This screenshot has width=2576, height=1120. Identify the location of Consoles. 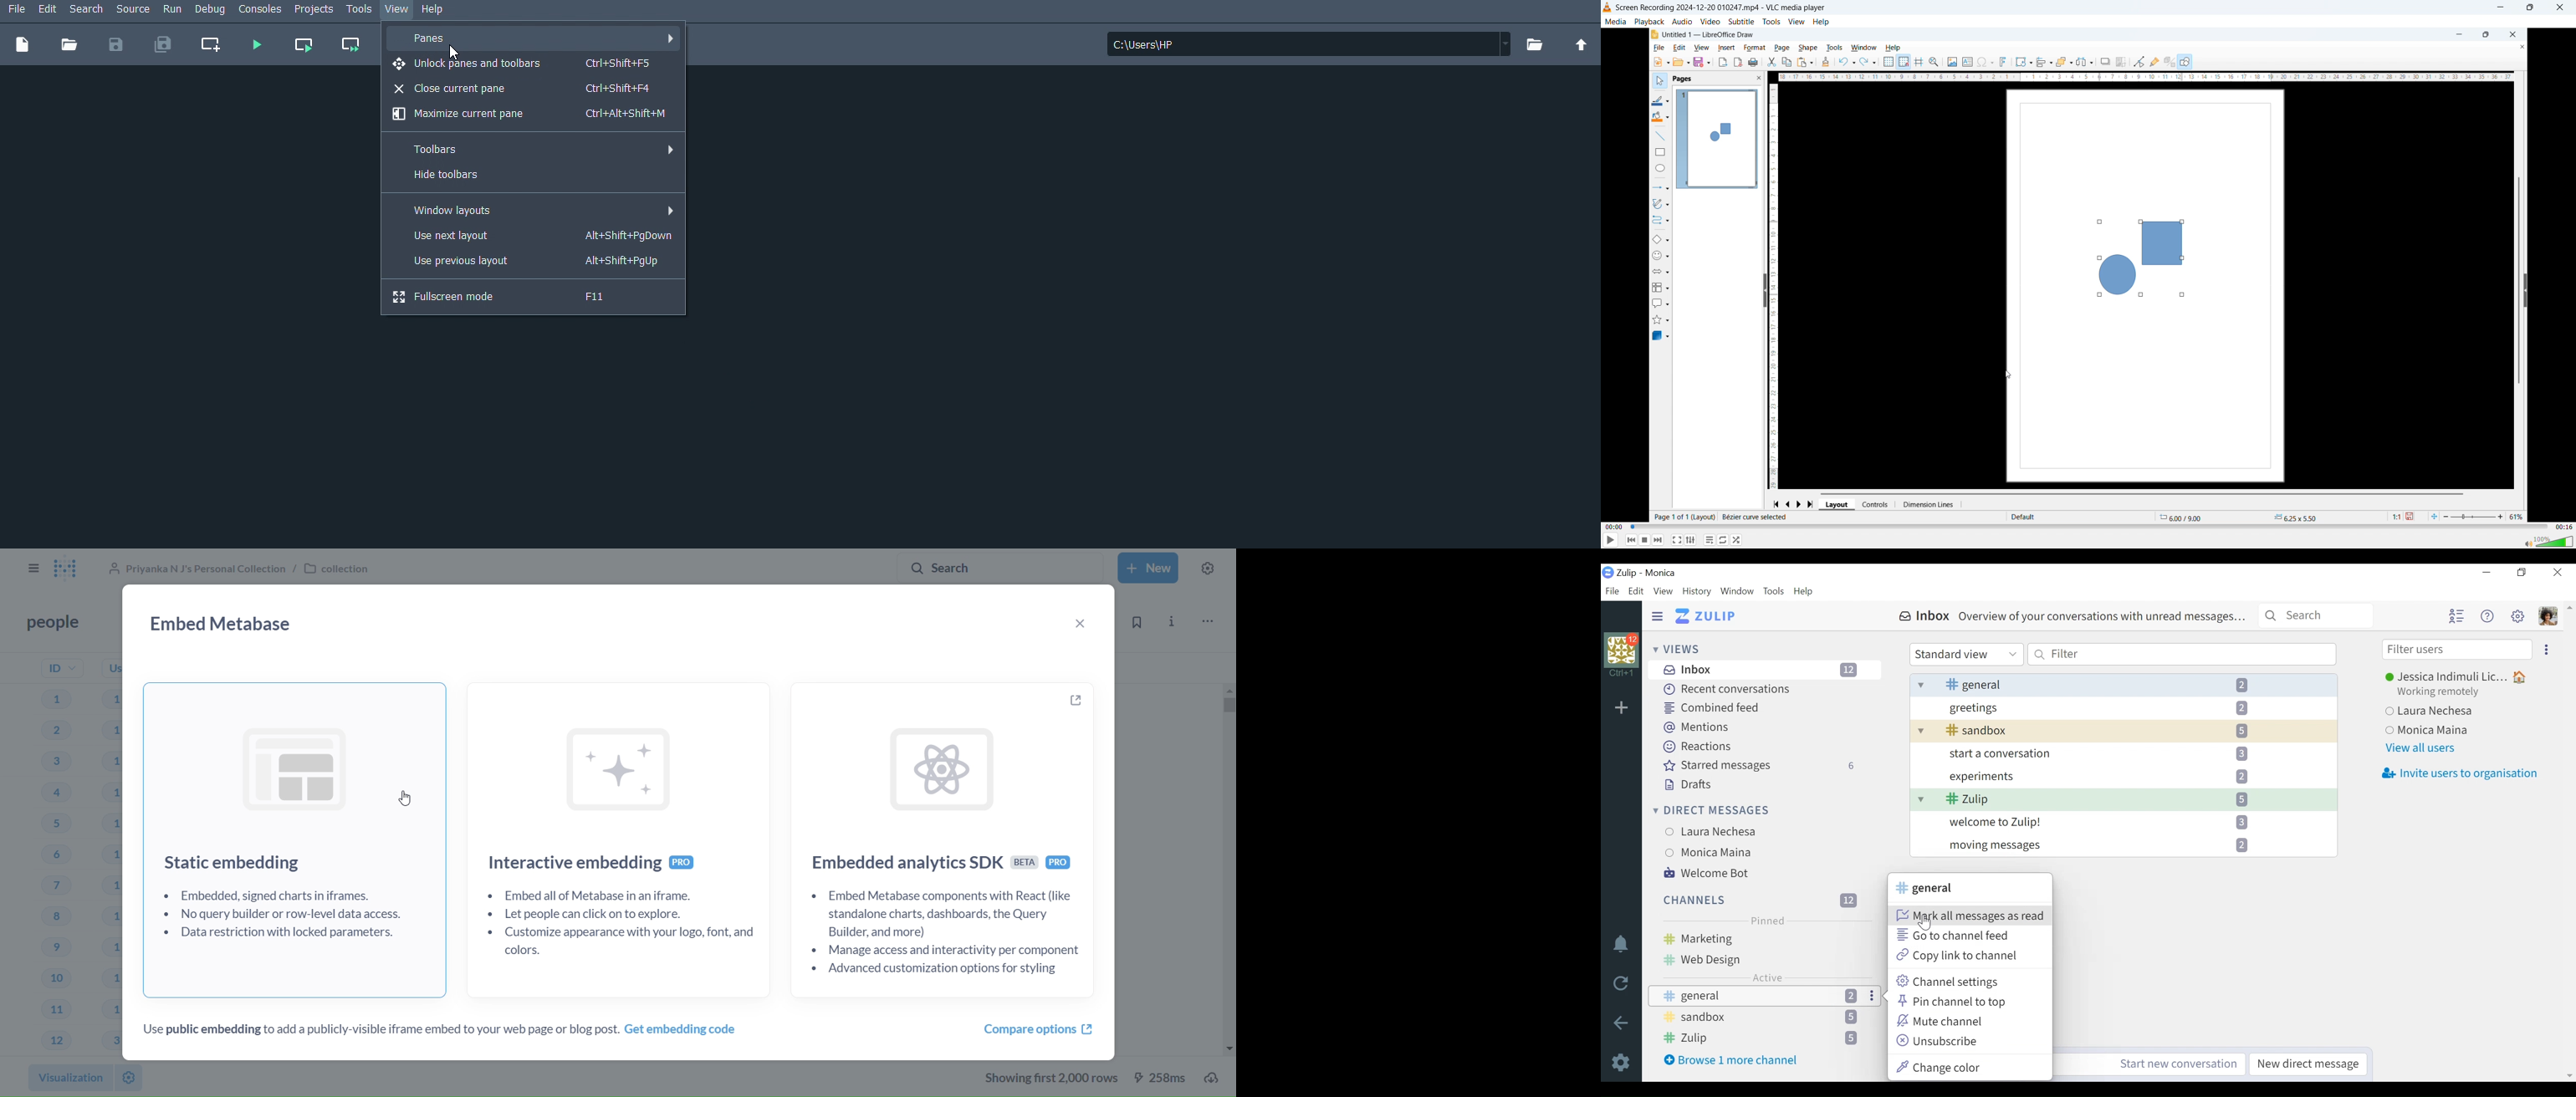
(262, 11).